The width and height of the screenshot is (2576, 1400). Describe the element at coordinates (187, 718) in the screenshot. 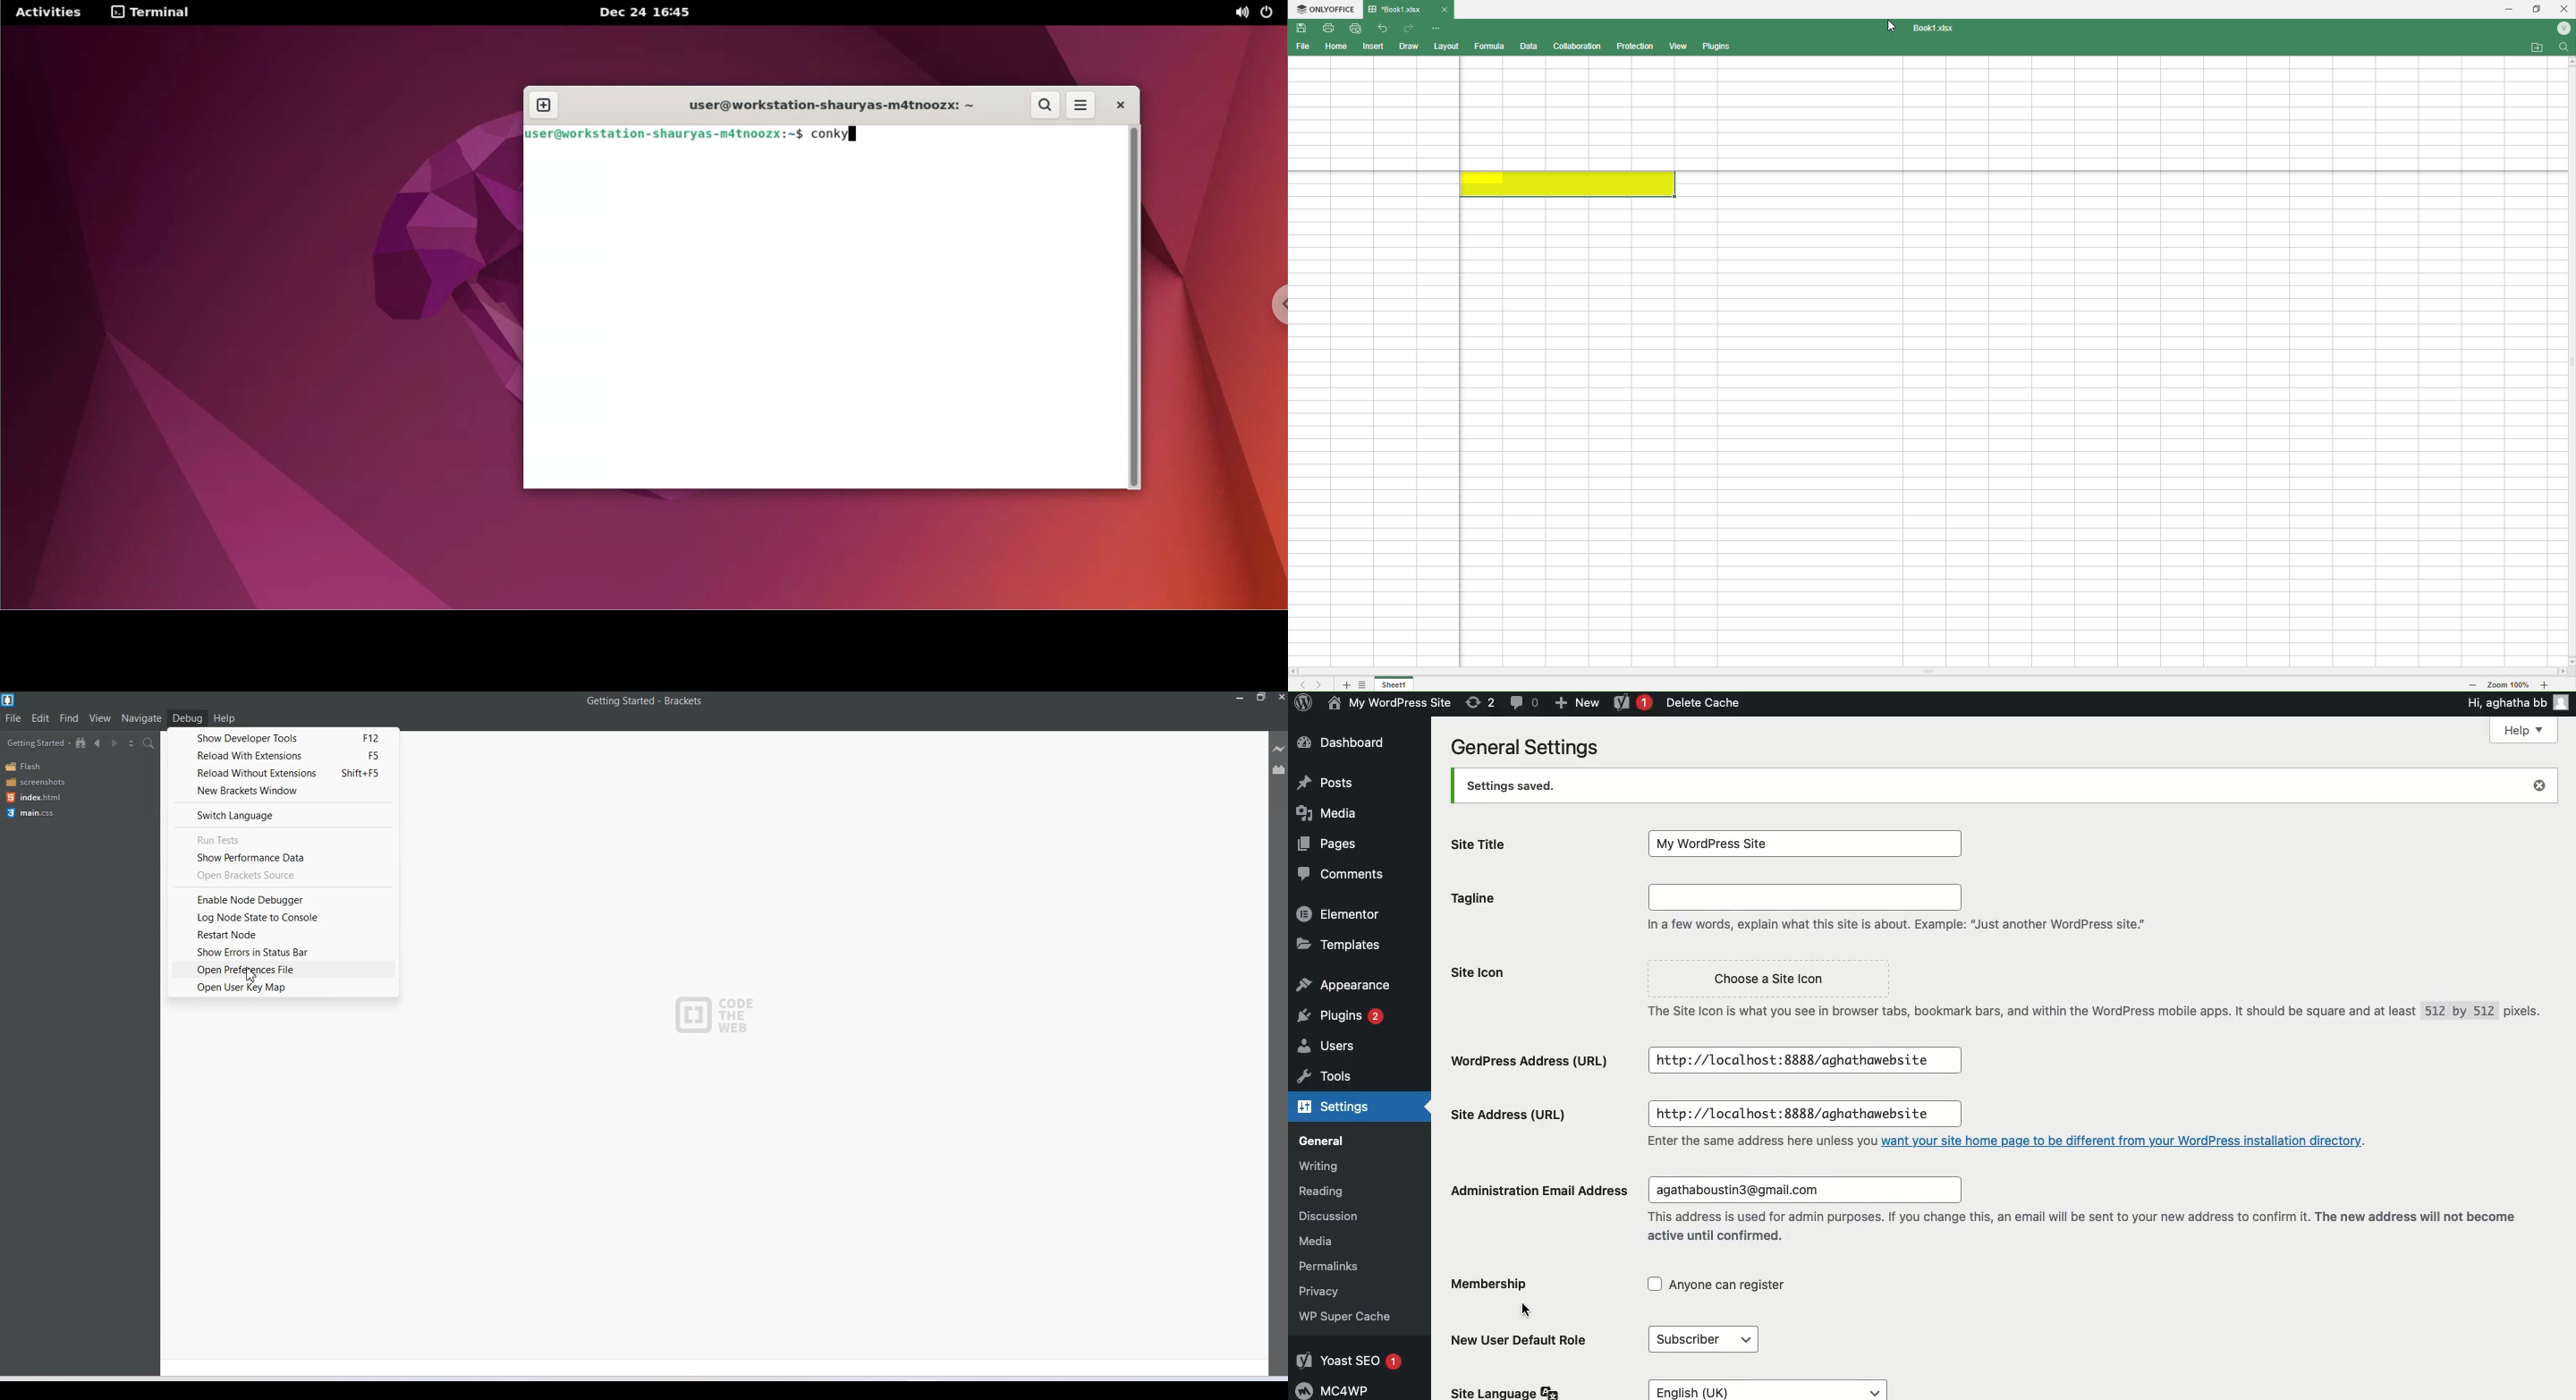

I see `Debug` at that location.